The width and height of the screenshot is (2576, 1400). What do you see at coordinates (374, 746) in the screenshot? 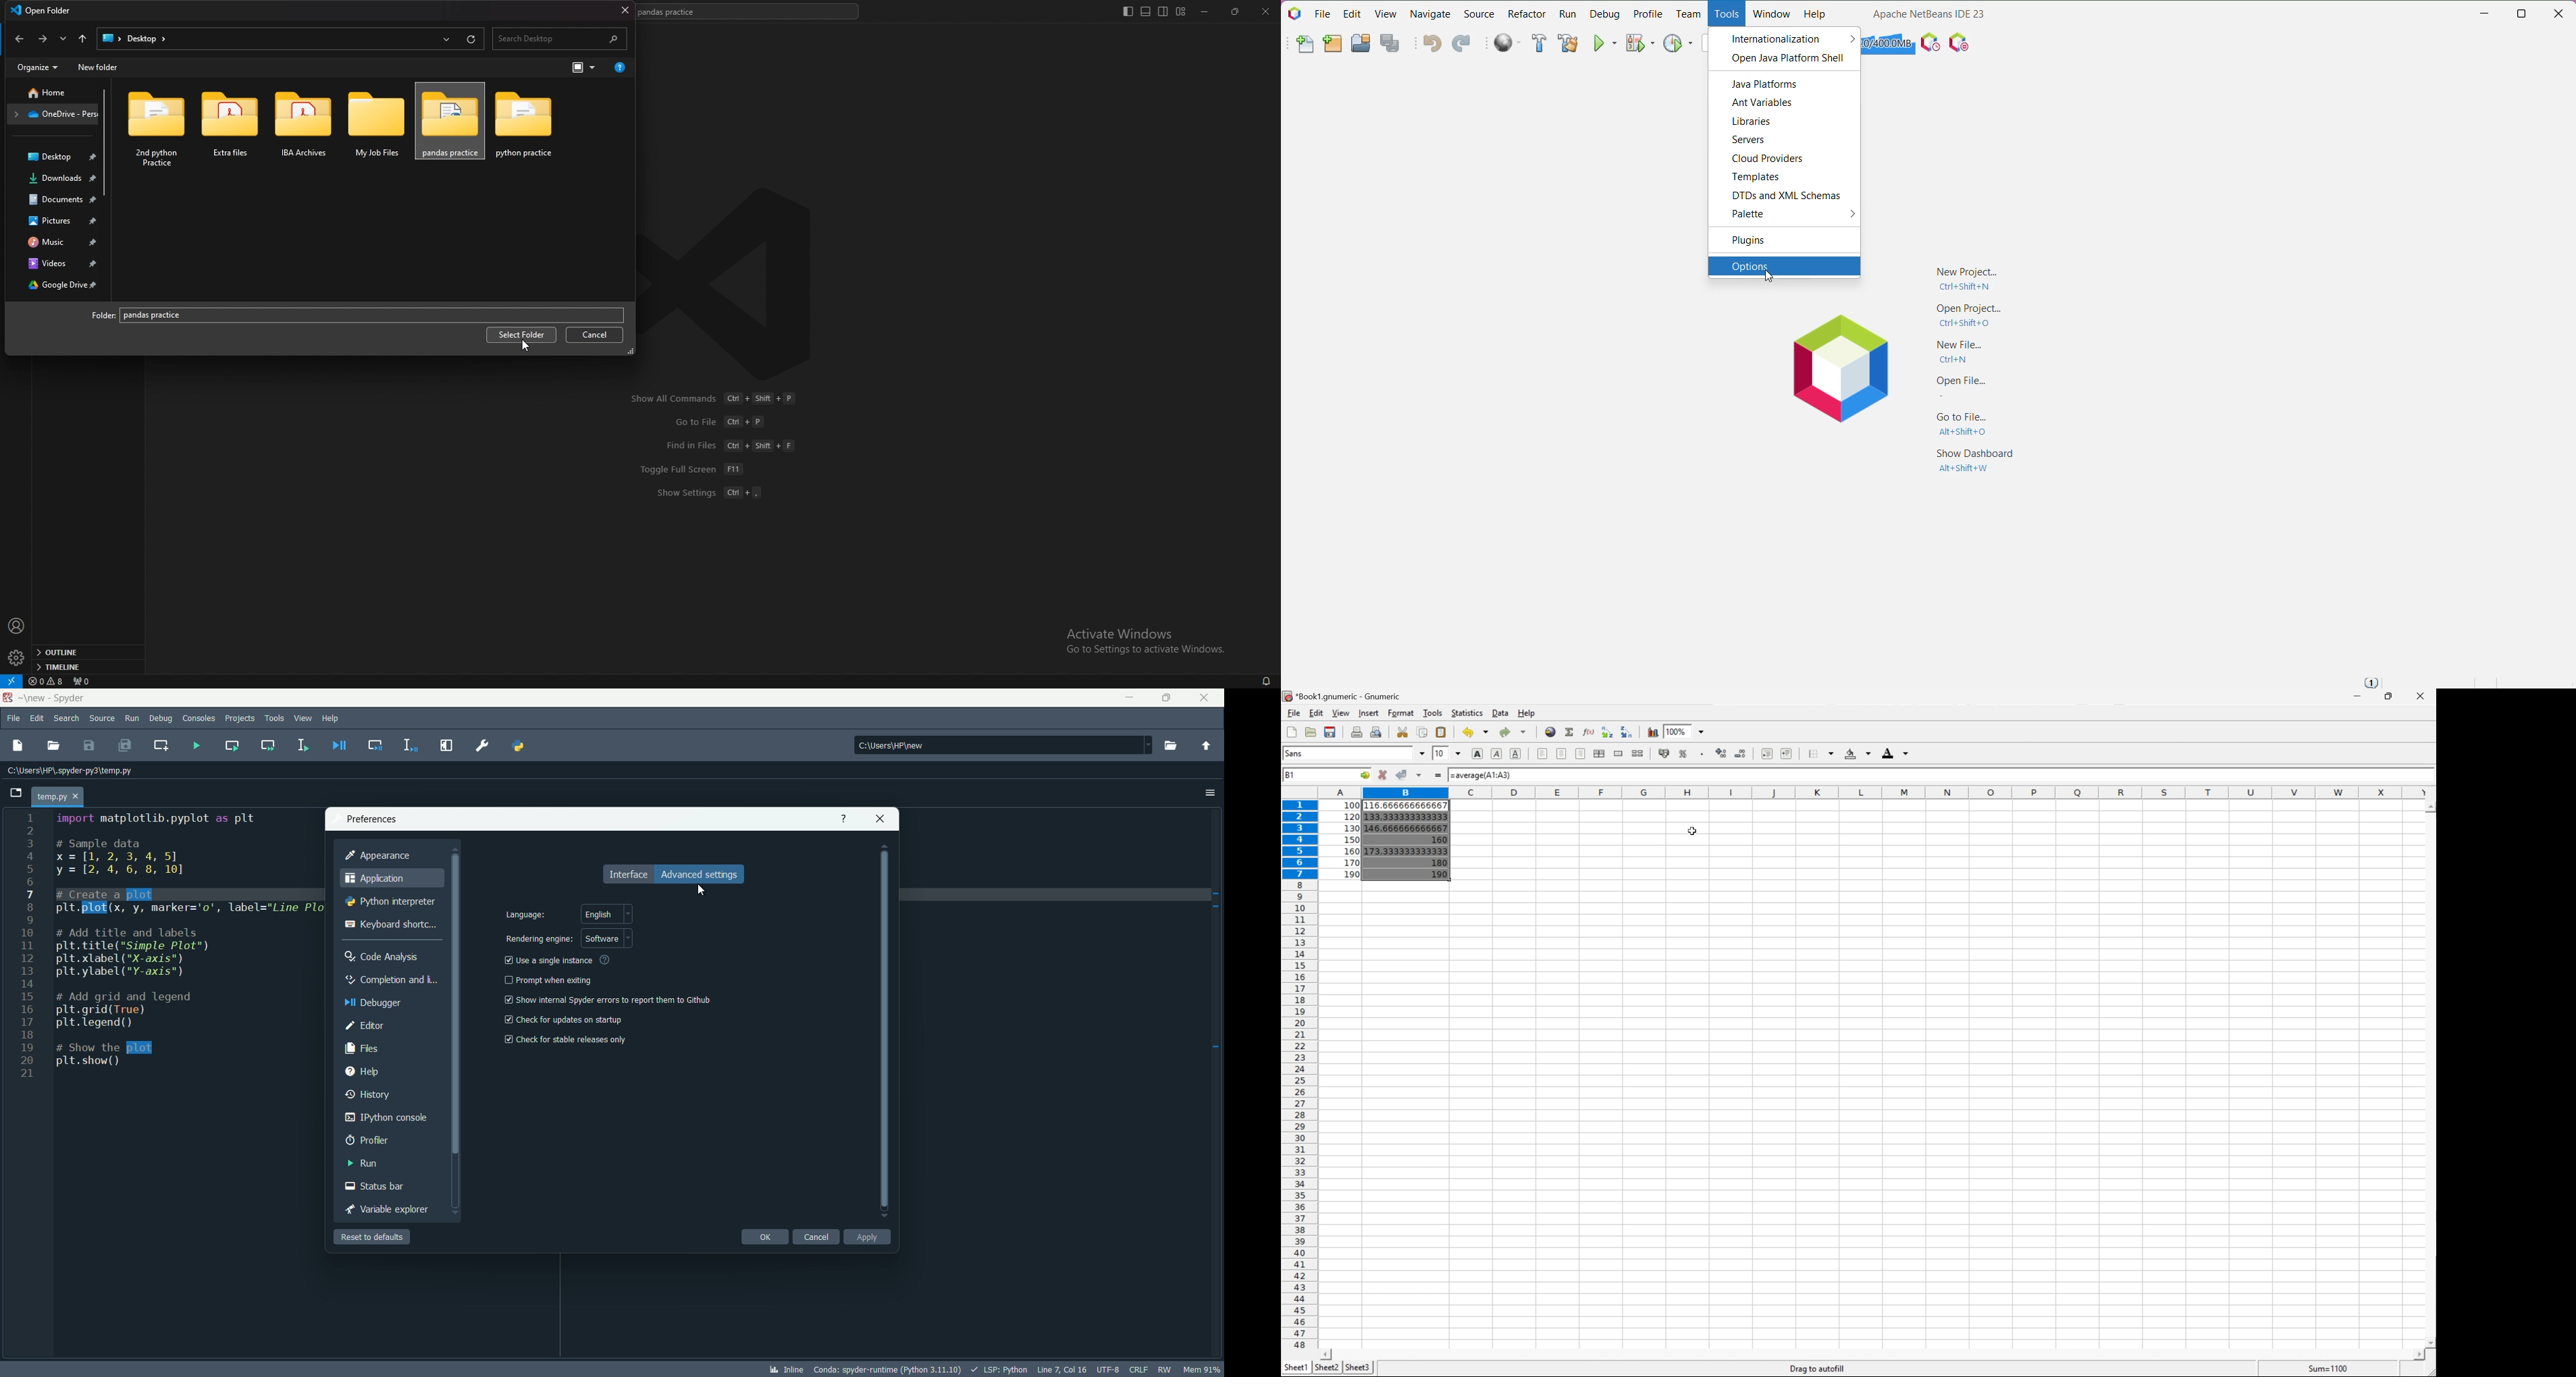
I see `debug cell` at bounding box center [374, 746].